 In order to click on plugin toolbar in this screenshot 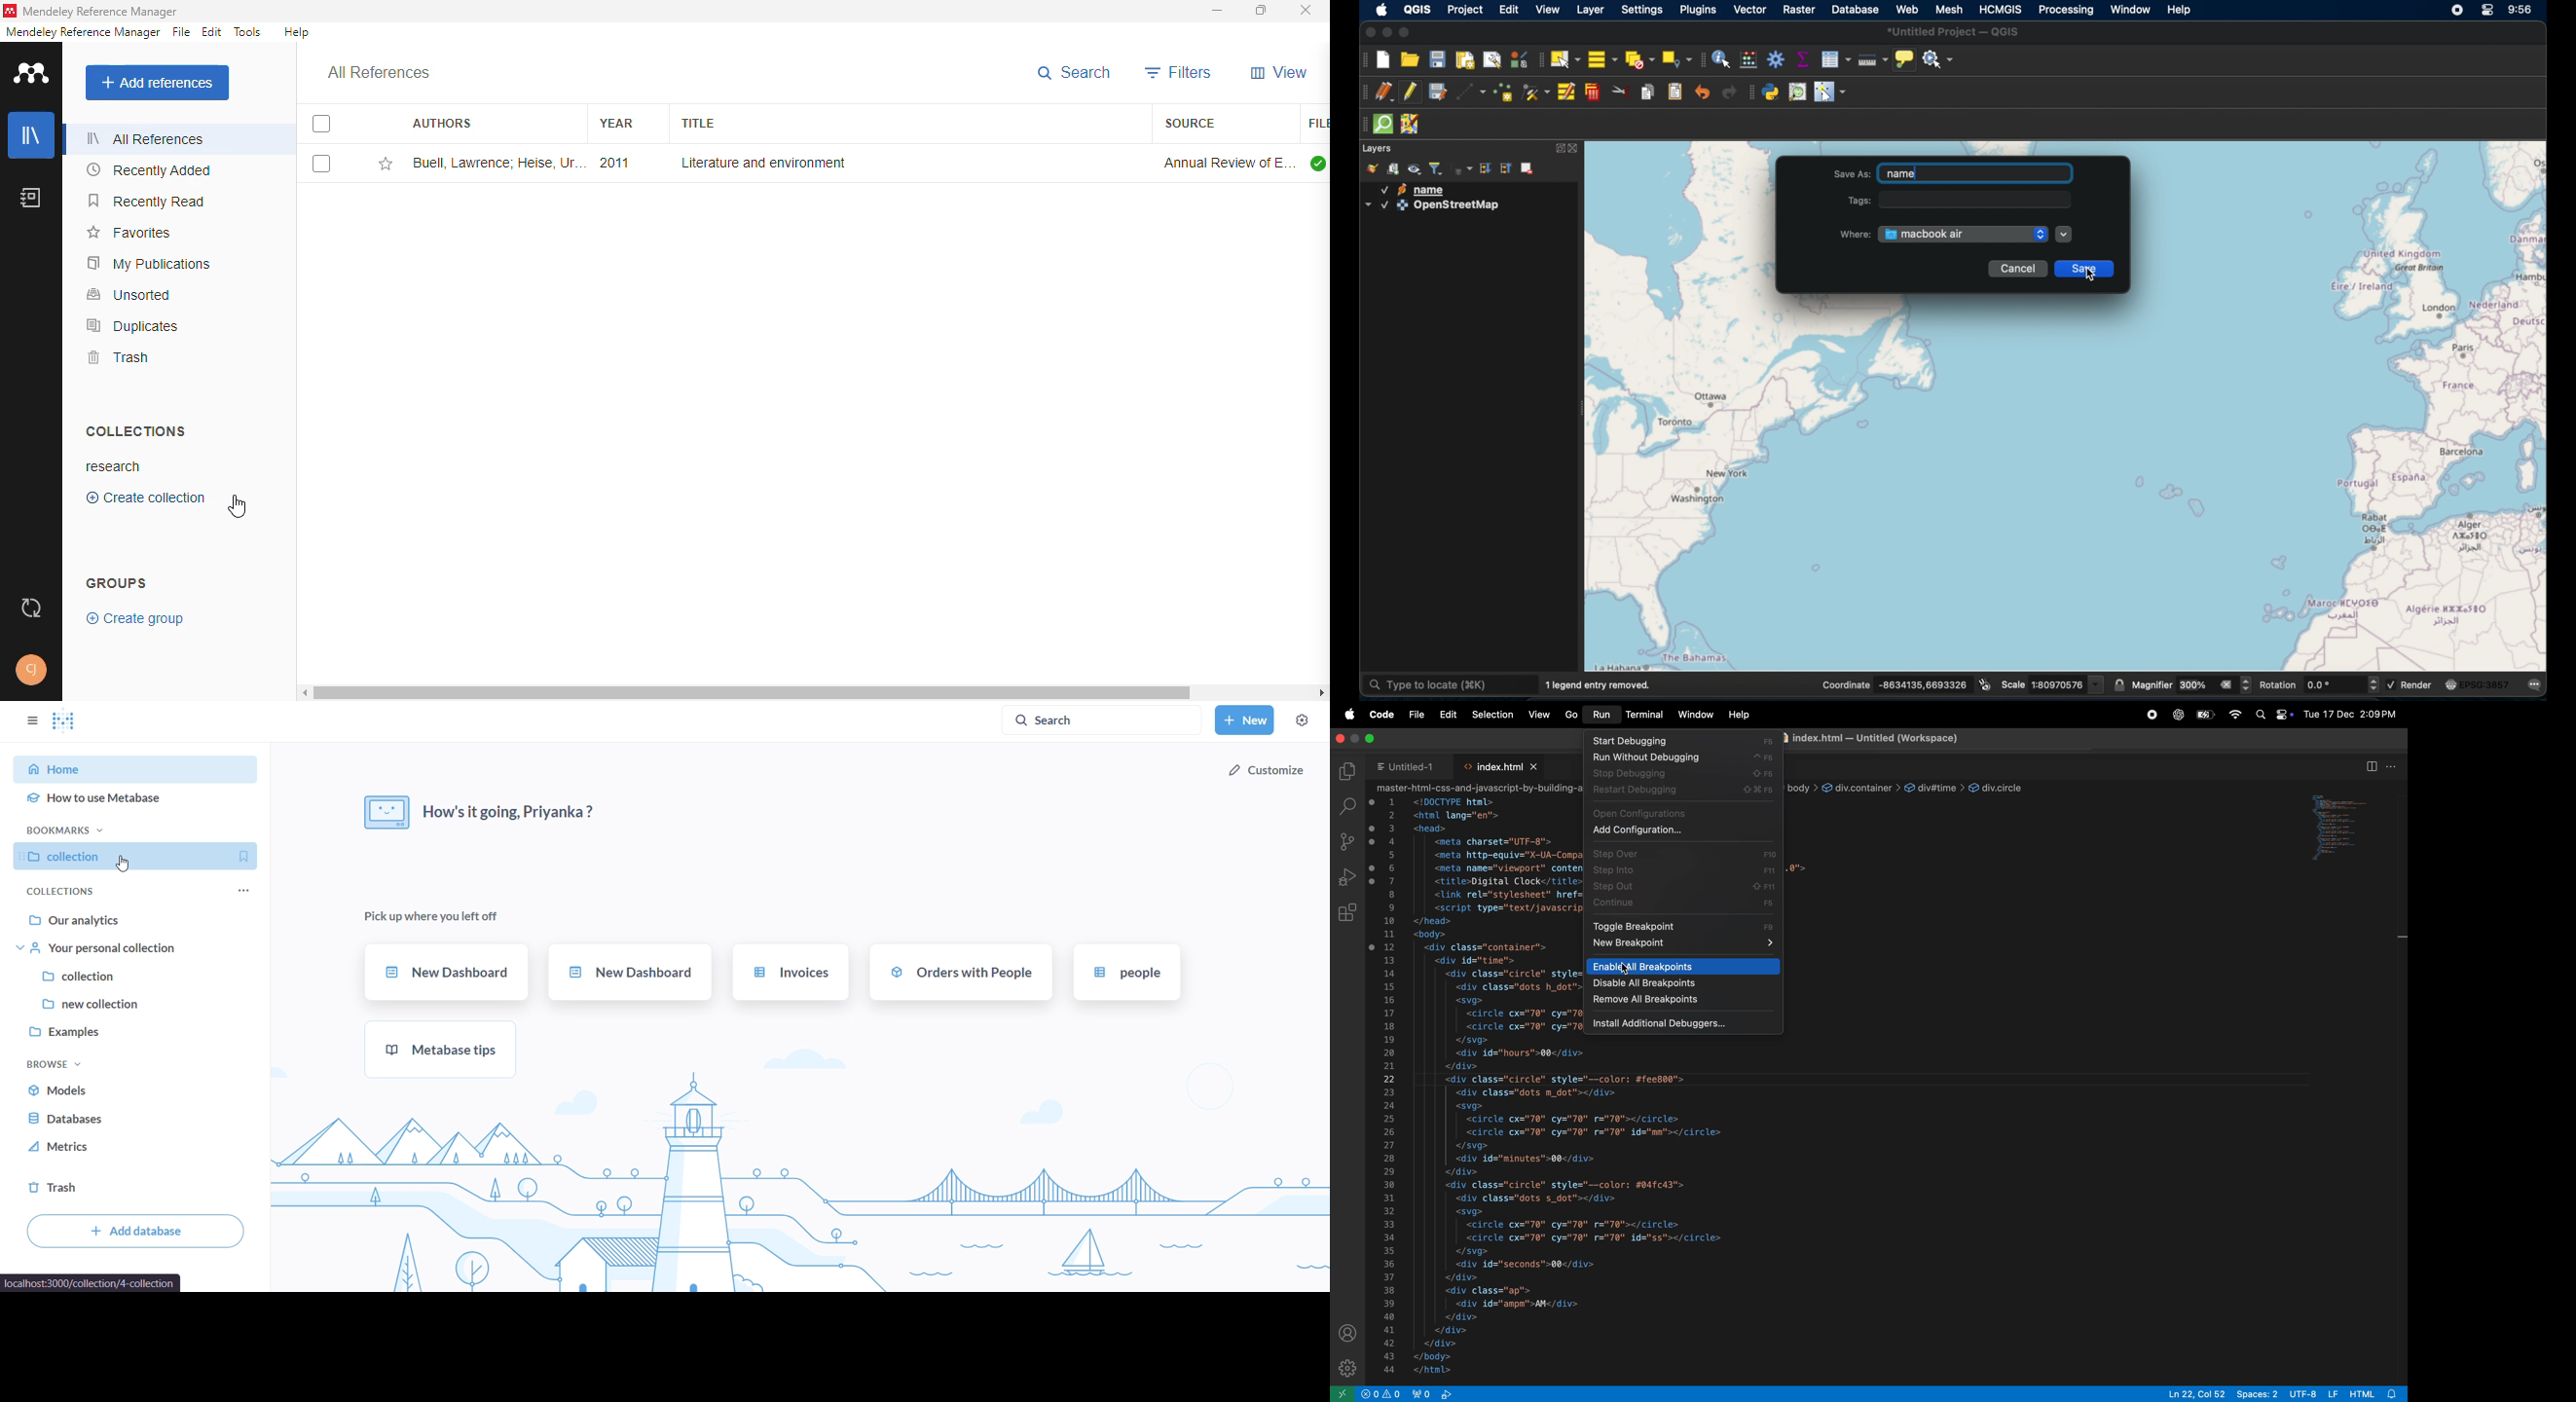, I will do `click(1750, 93)`.